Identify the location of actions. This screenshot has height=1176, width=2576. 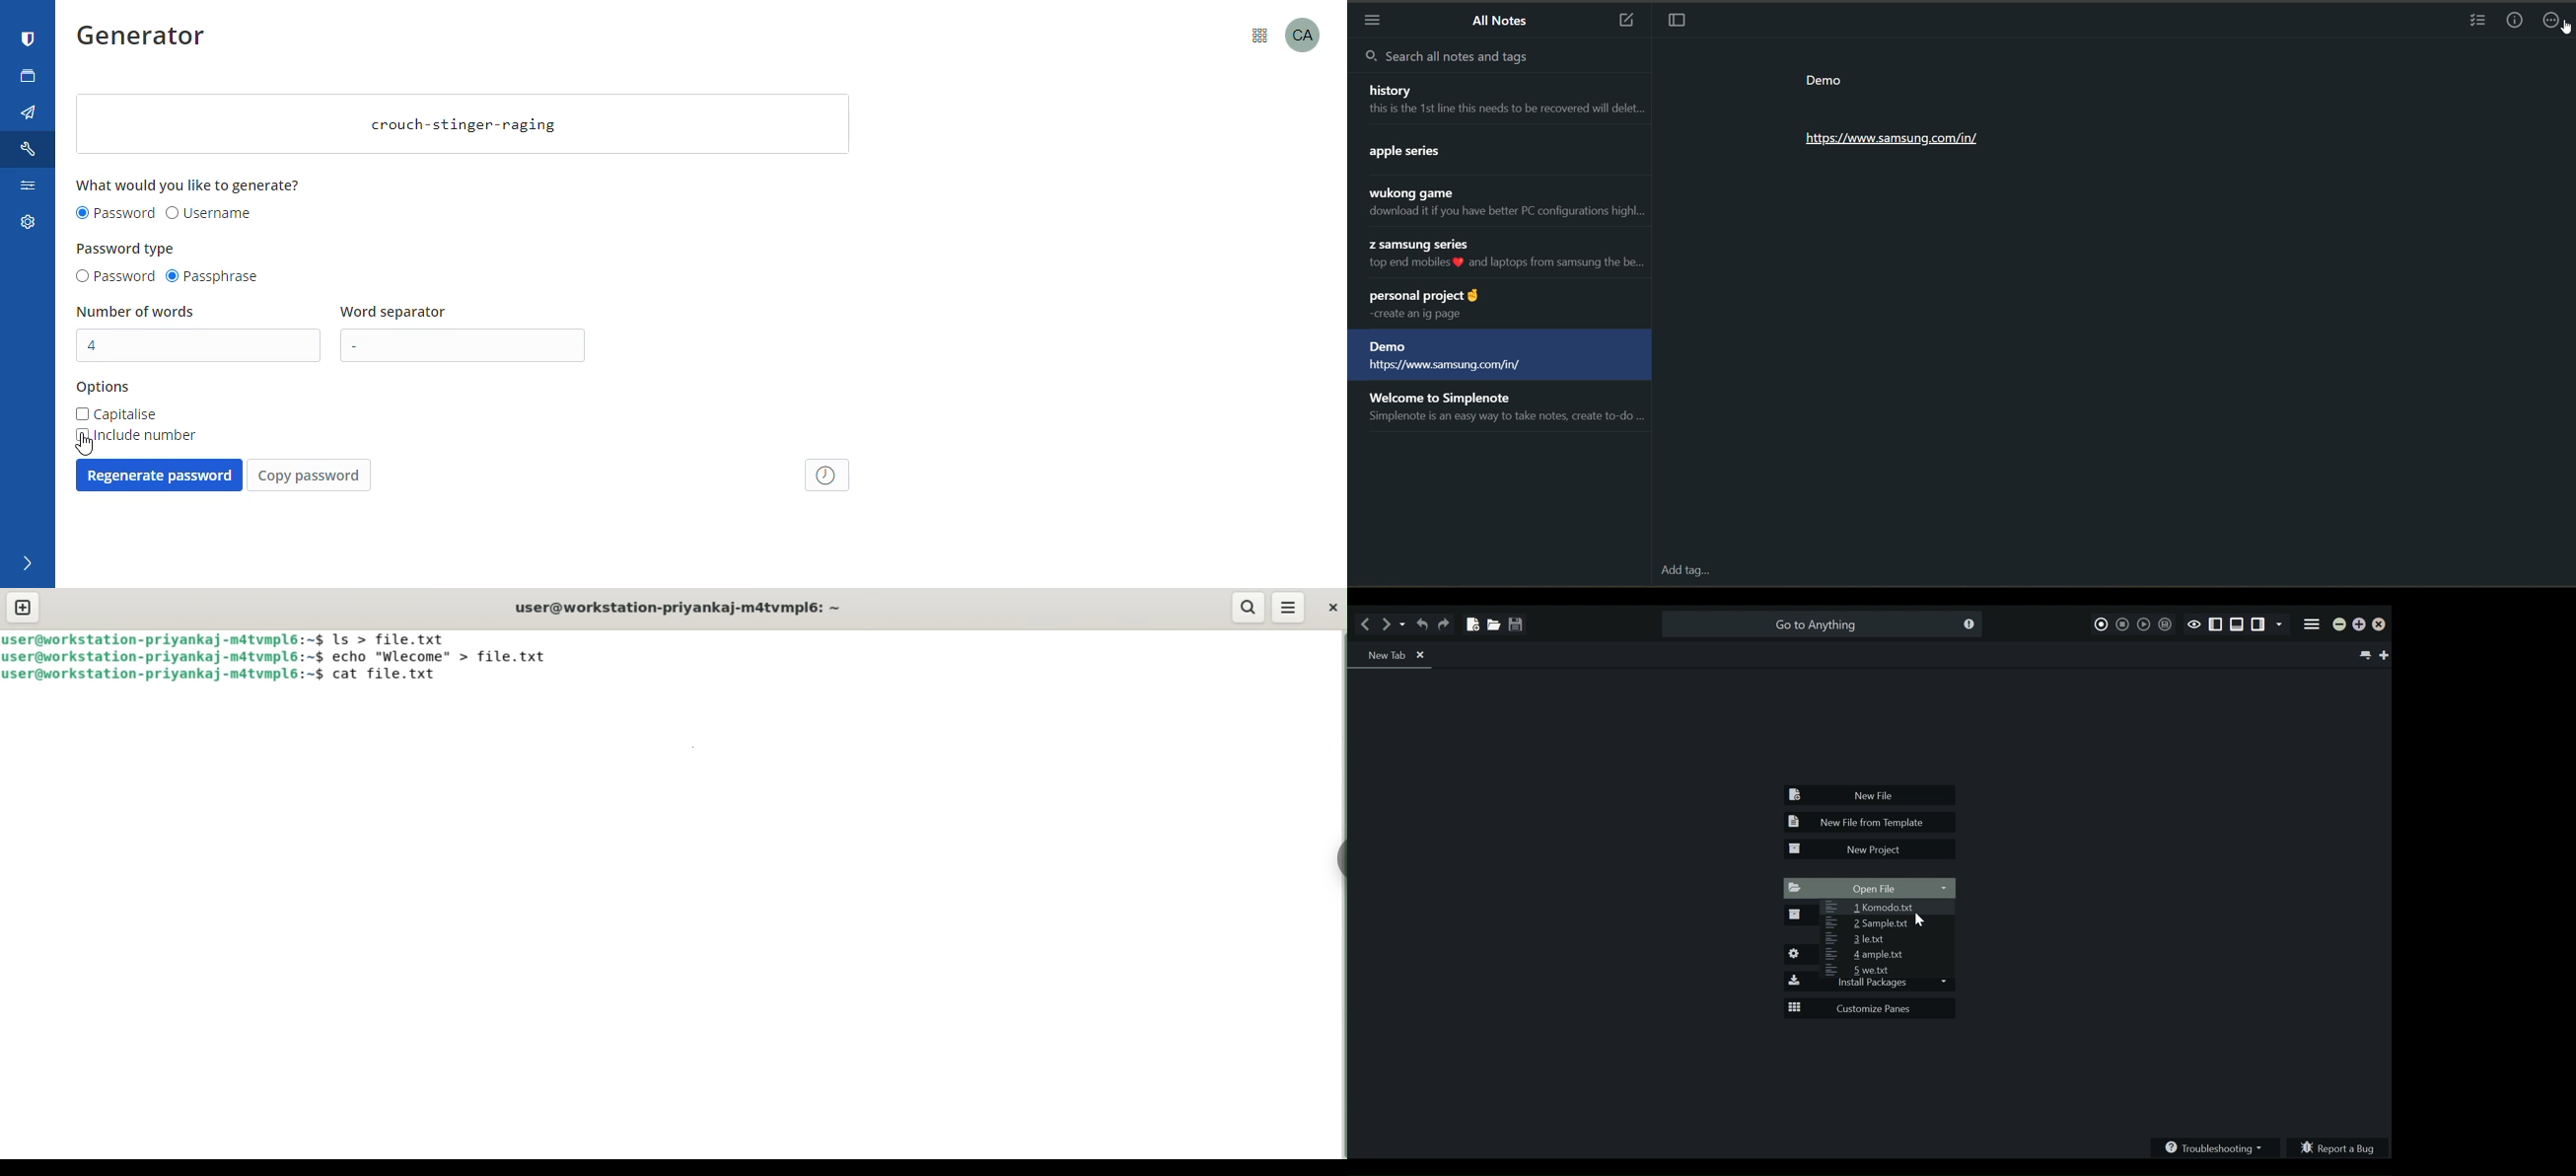
(2555, 22).